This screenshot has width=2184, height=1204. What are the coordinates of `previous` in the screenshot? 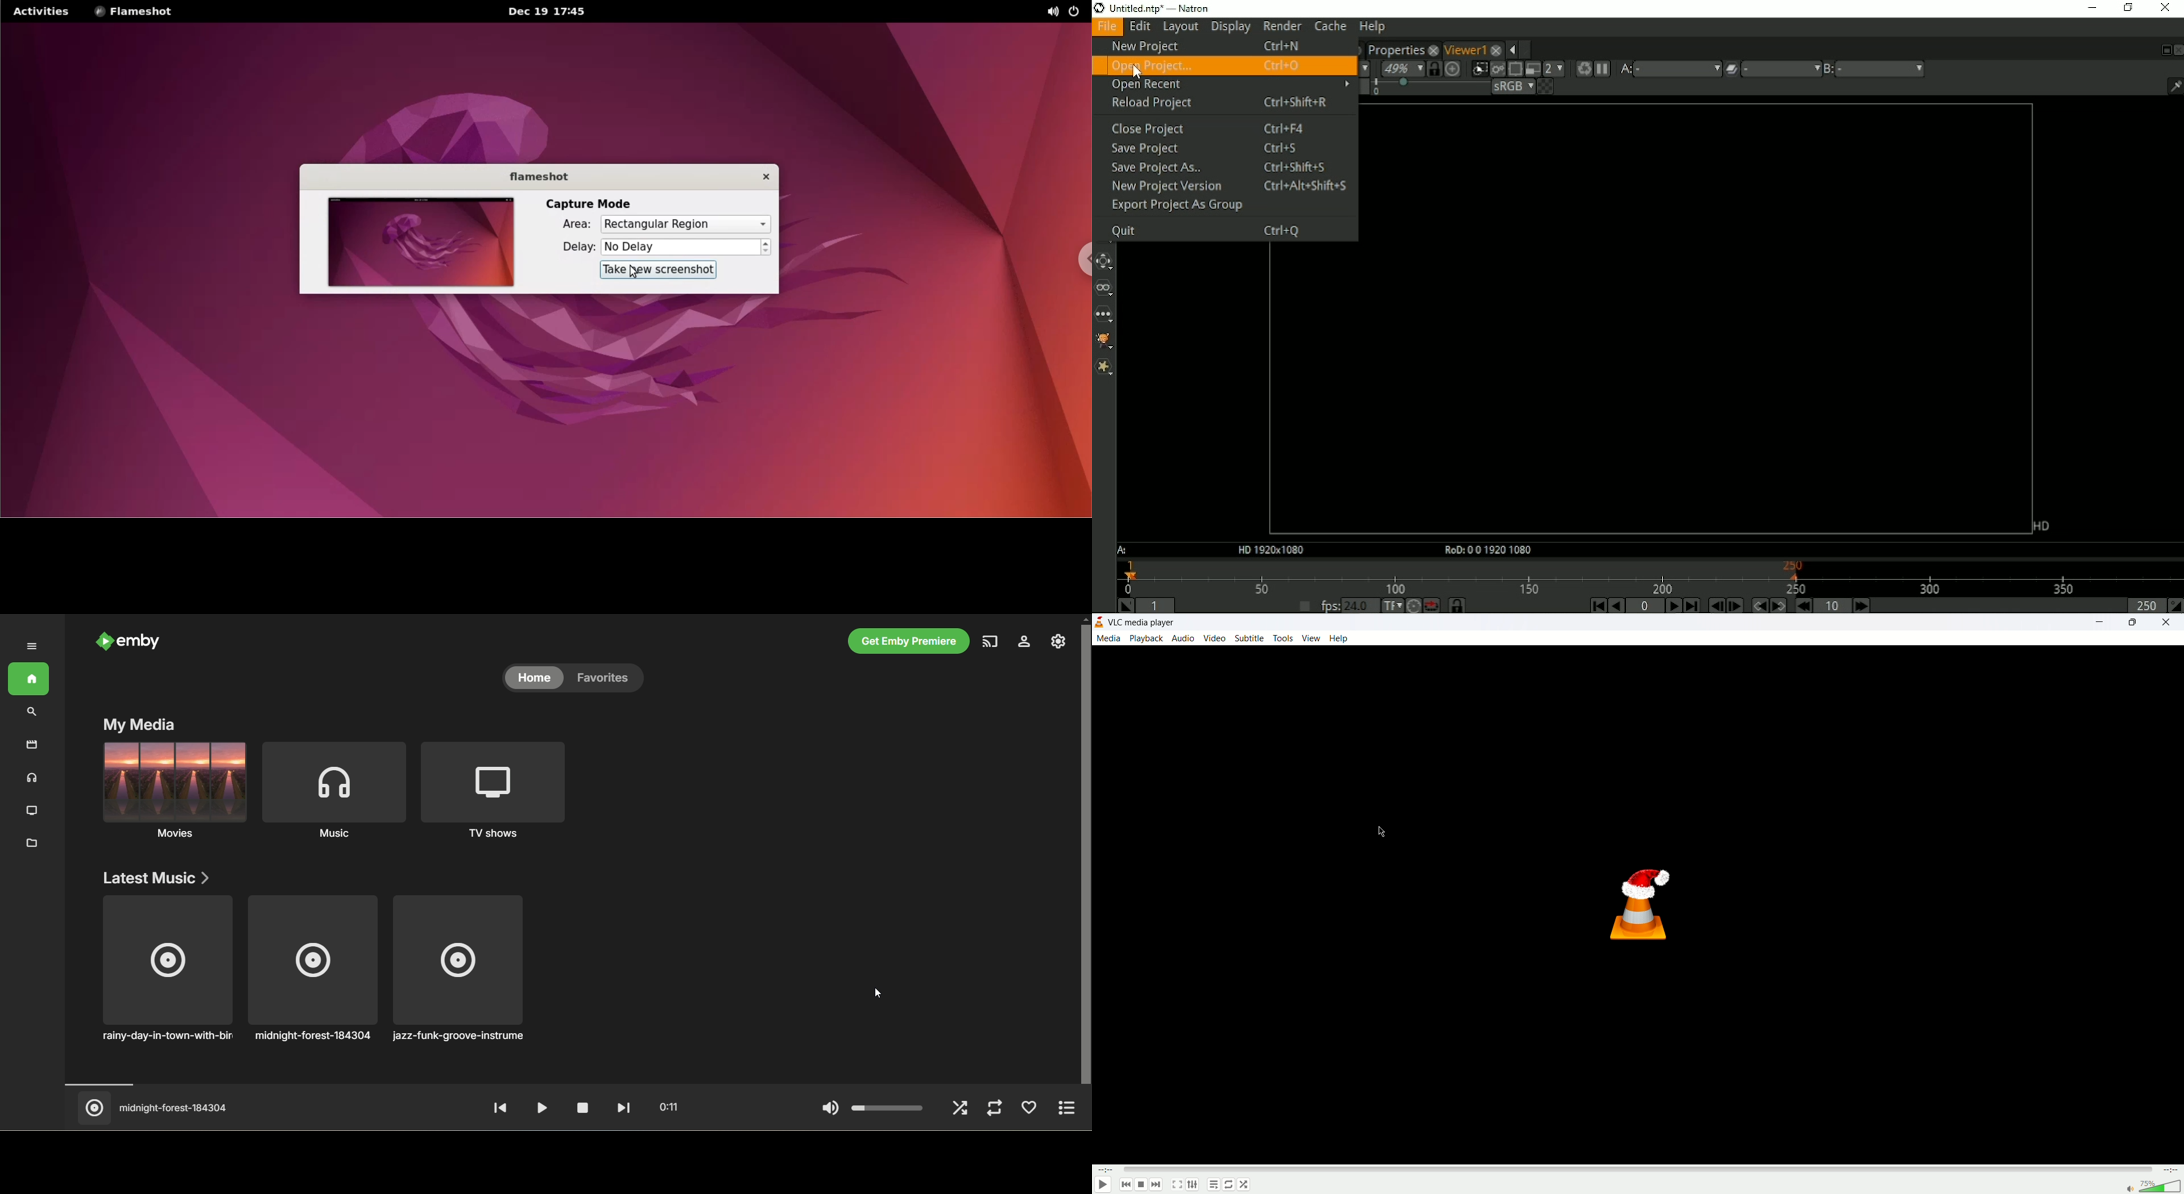 It's located at (1126, 1185).